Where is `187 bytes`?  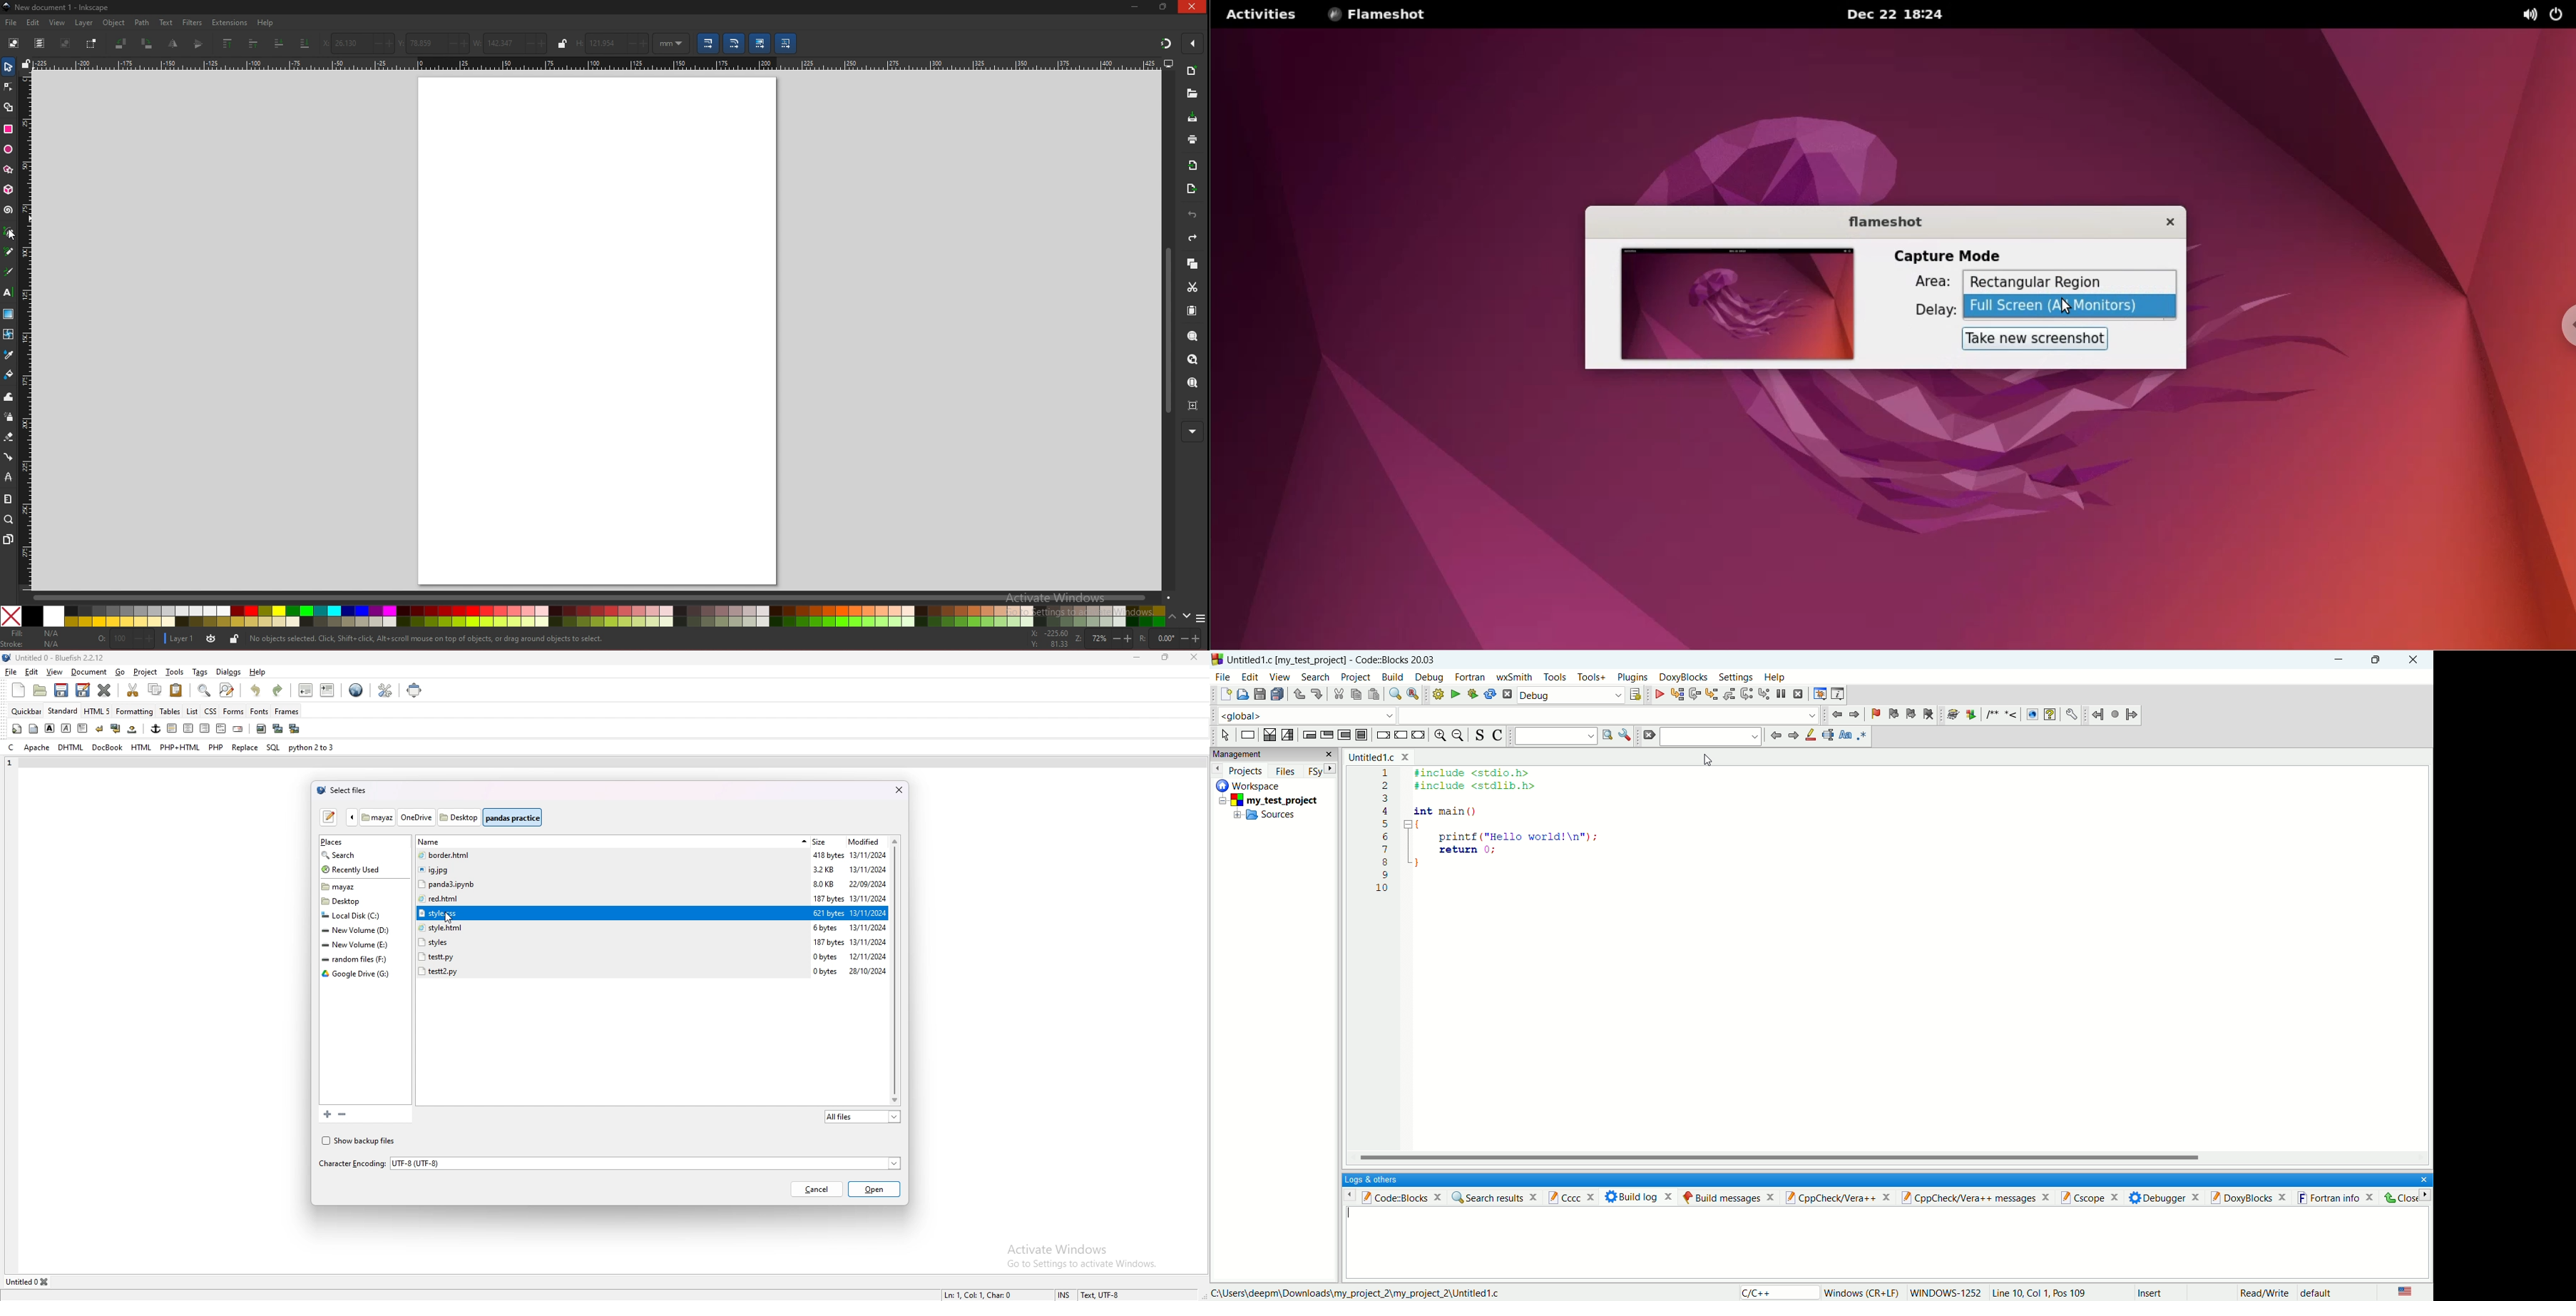 187 bytes is located at coordinates (829, 899).